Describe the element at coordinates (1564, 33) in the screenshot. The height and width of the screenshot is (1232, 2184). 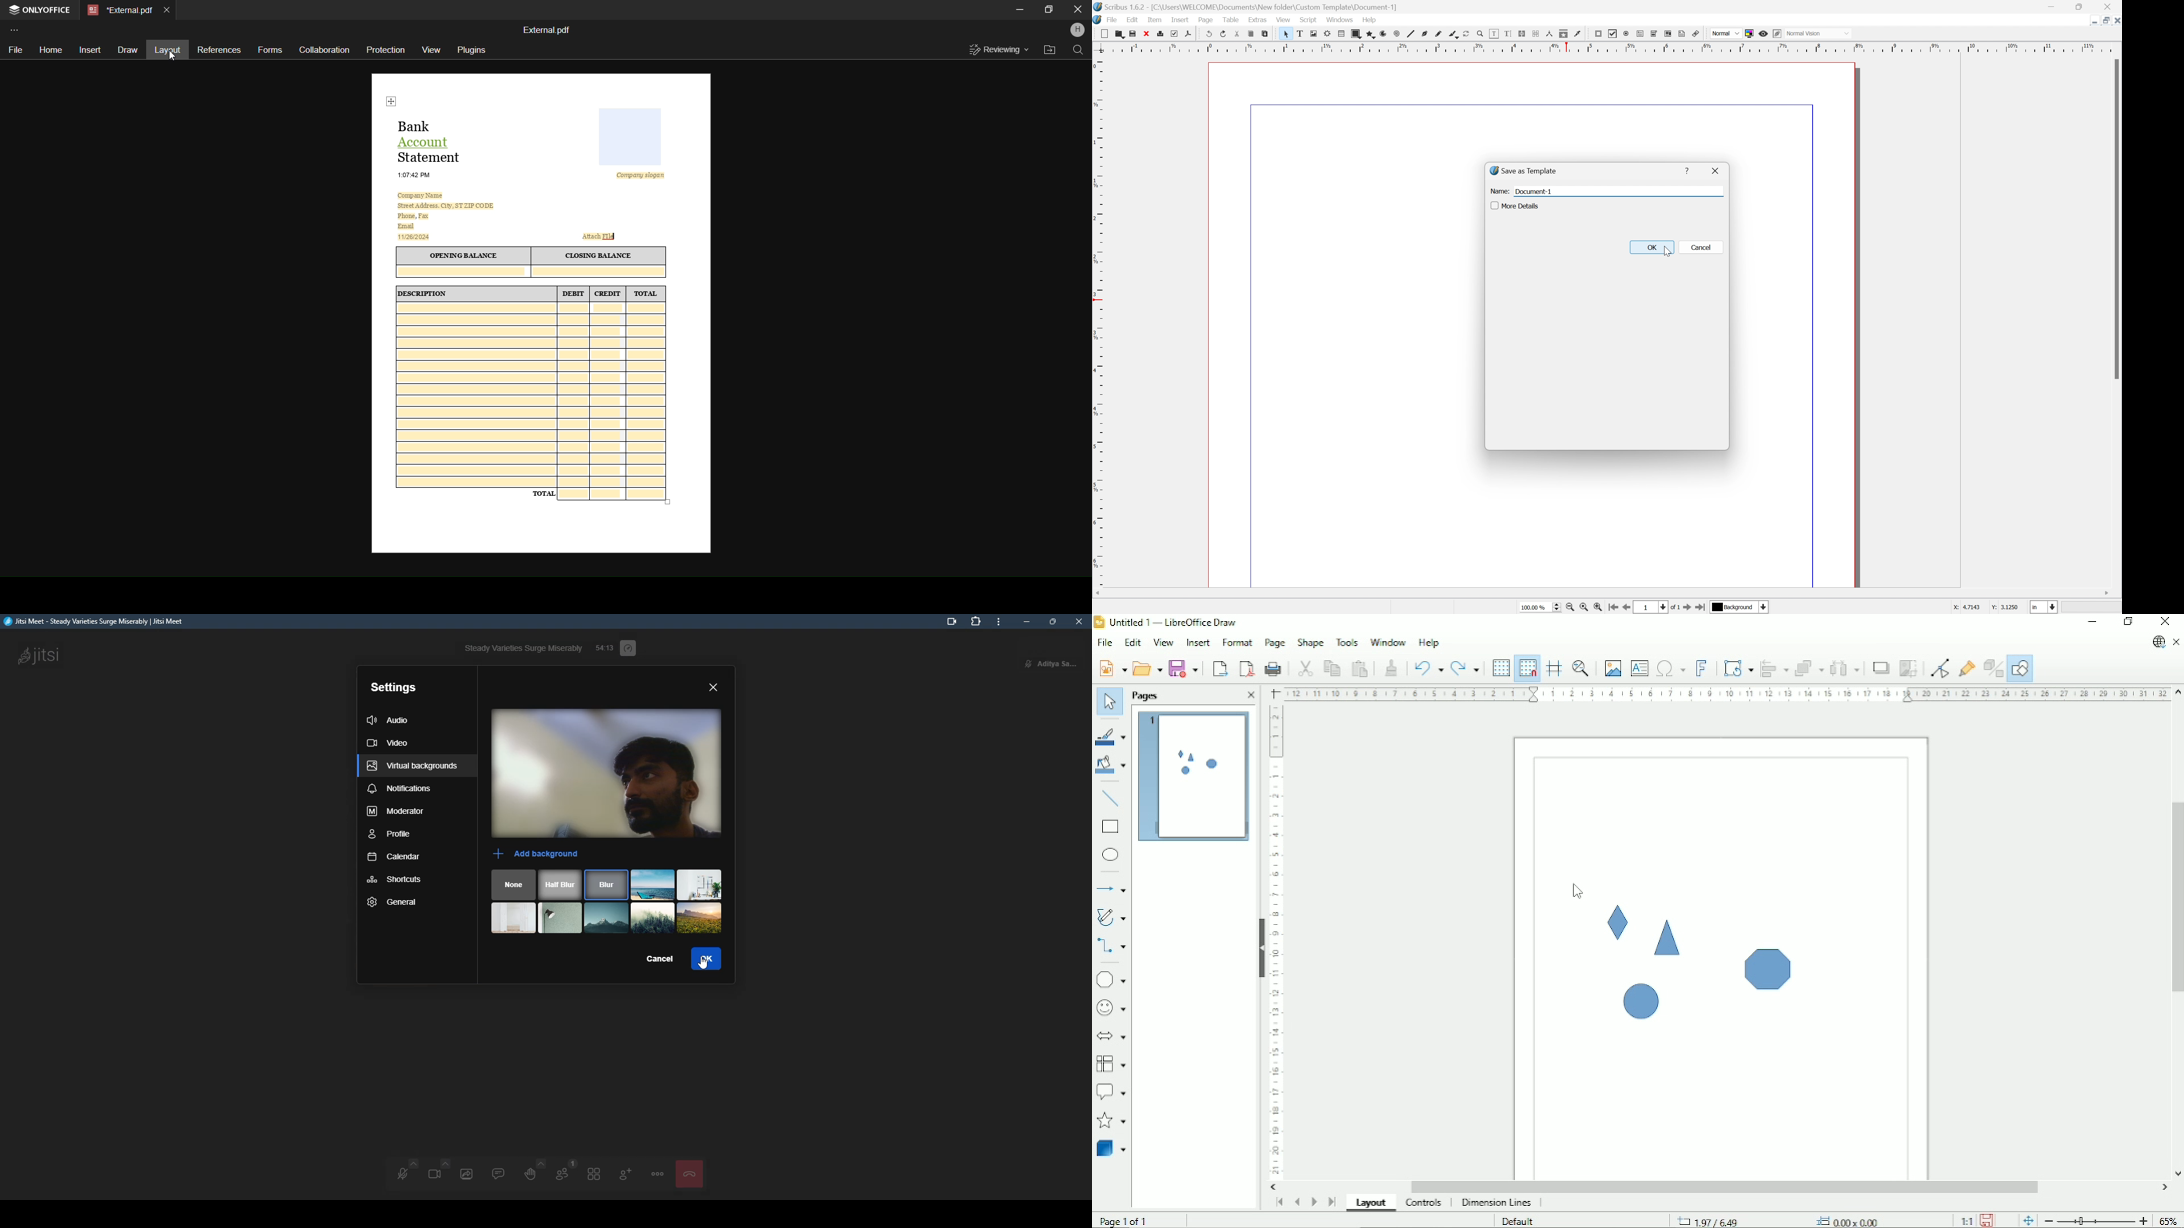
I see `copy item properties` at that location.